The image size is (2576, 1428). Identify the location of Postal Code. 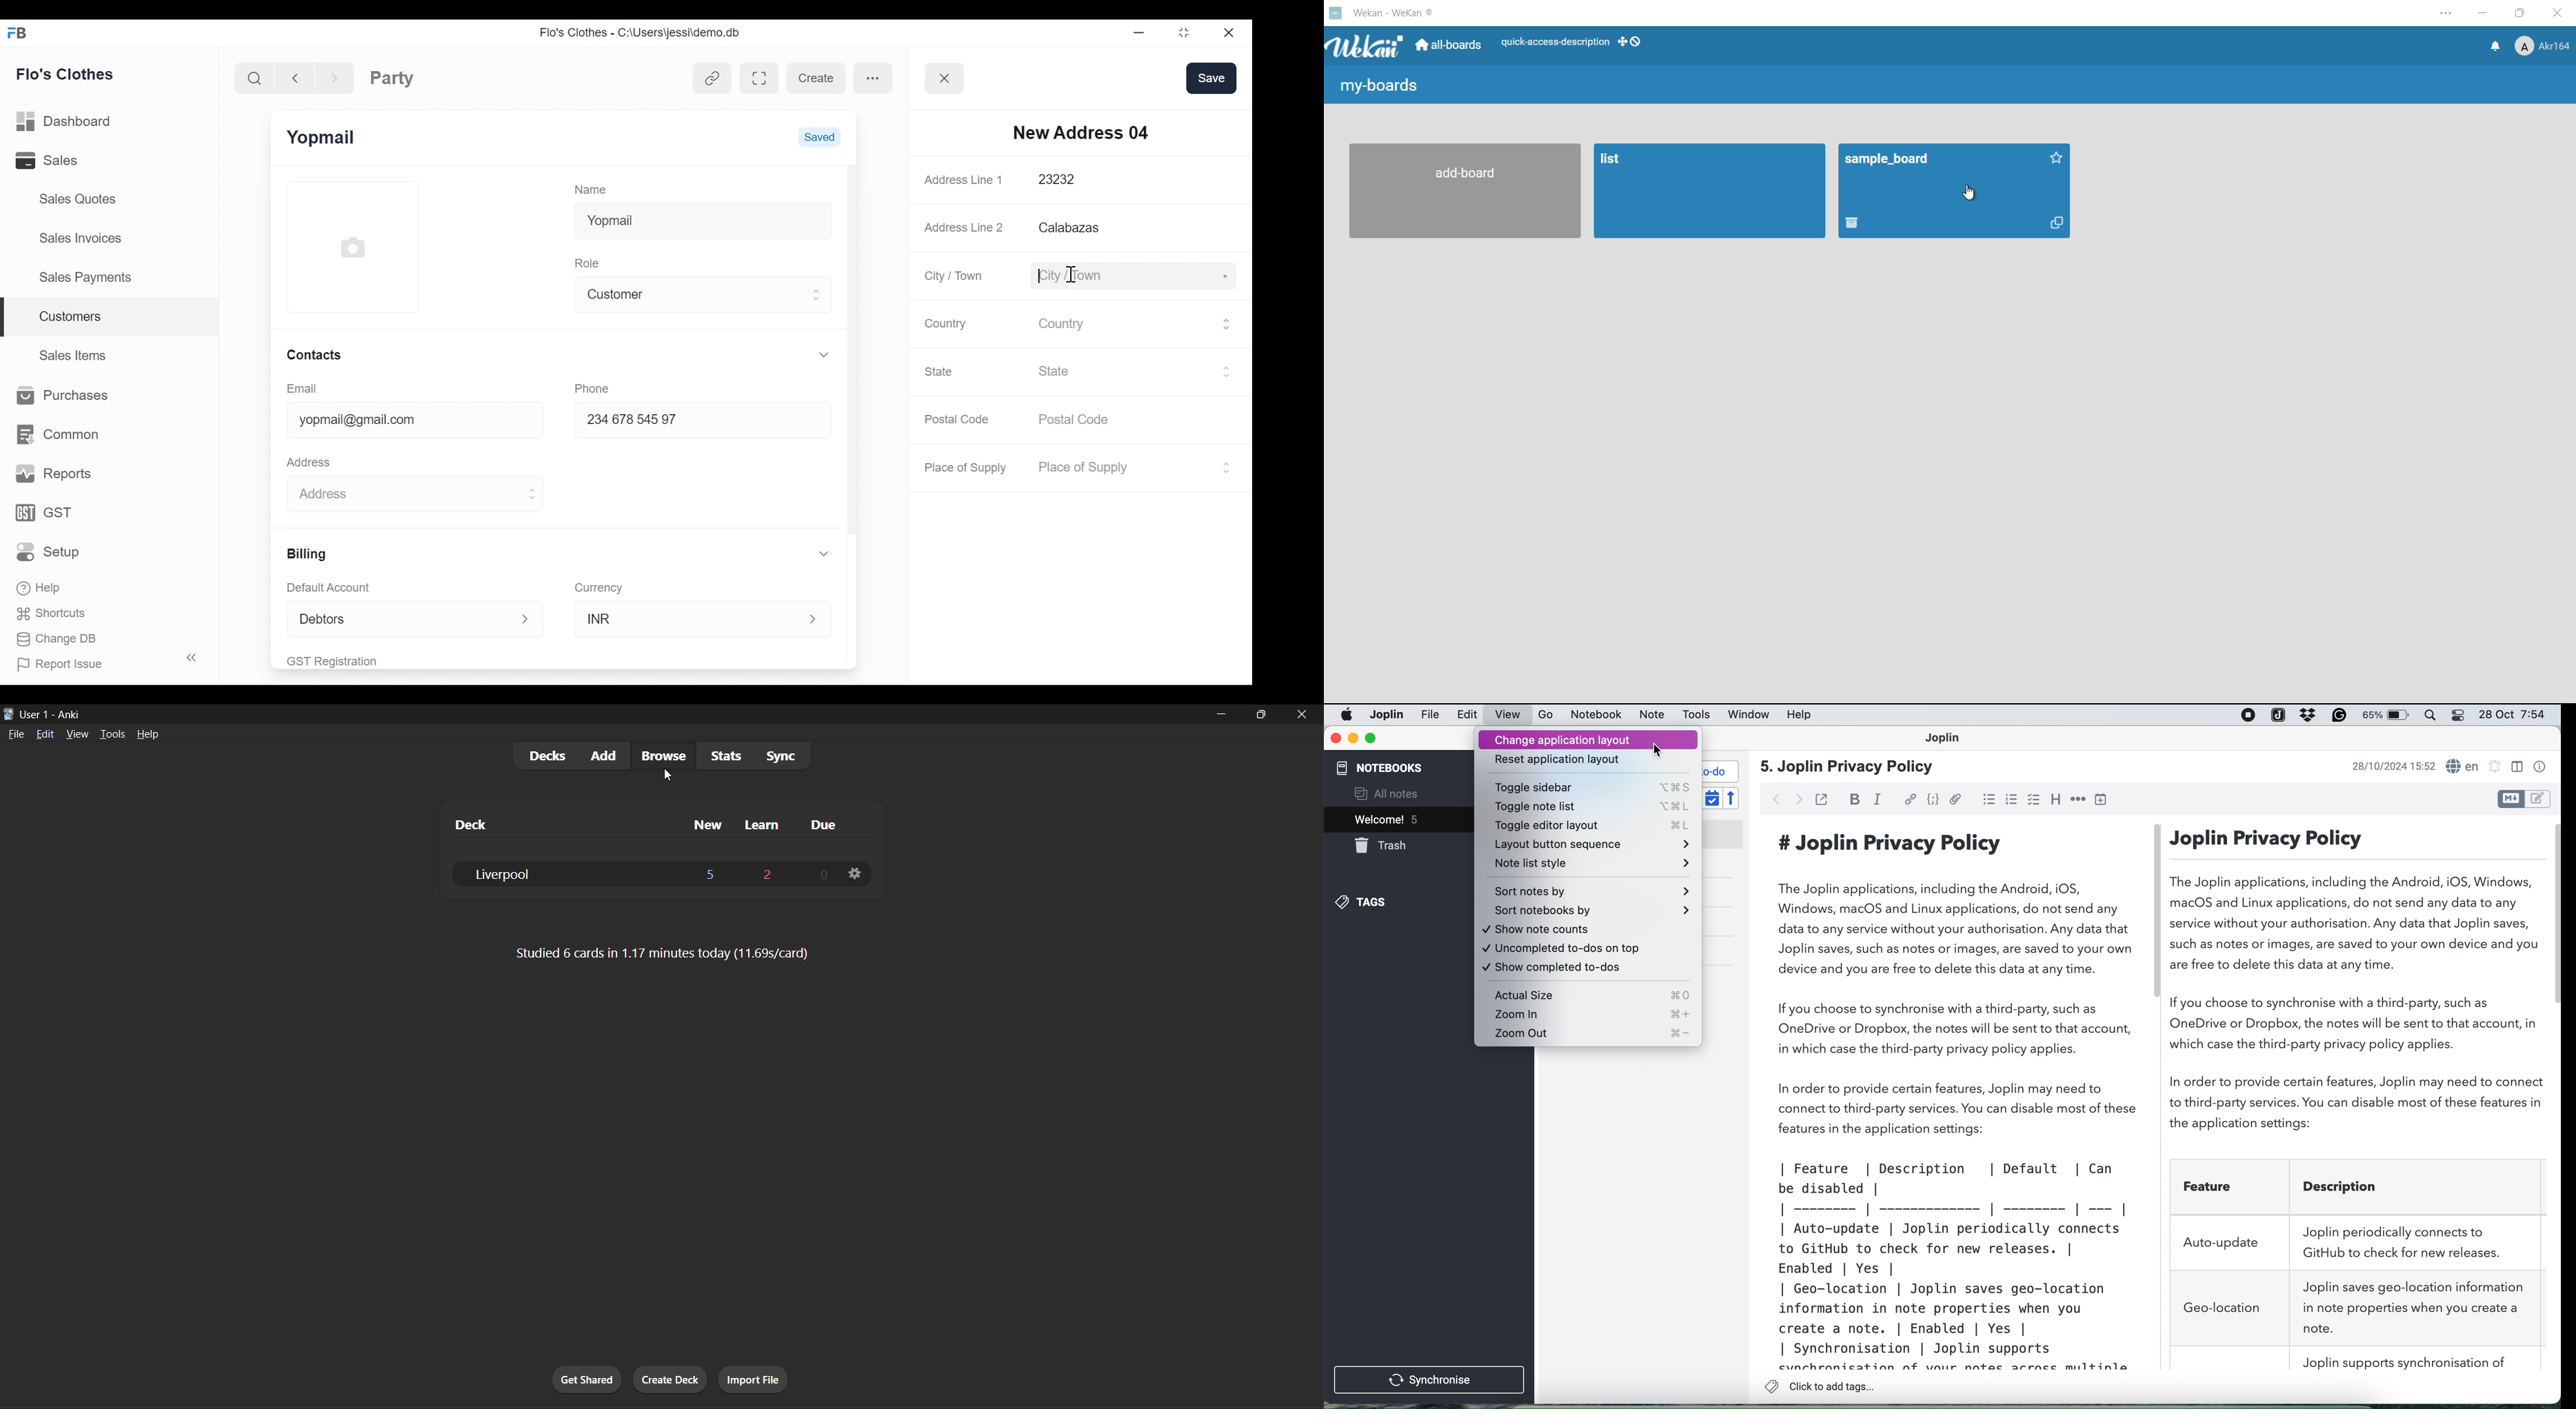
(959, 419).